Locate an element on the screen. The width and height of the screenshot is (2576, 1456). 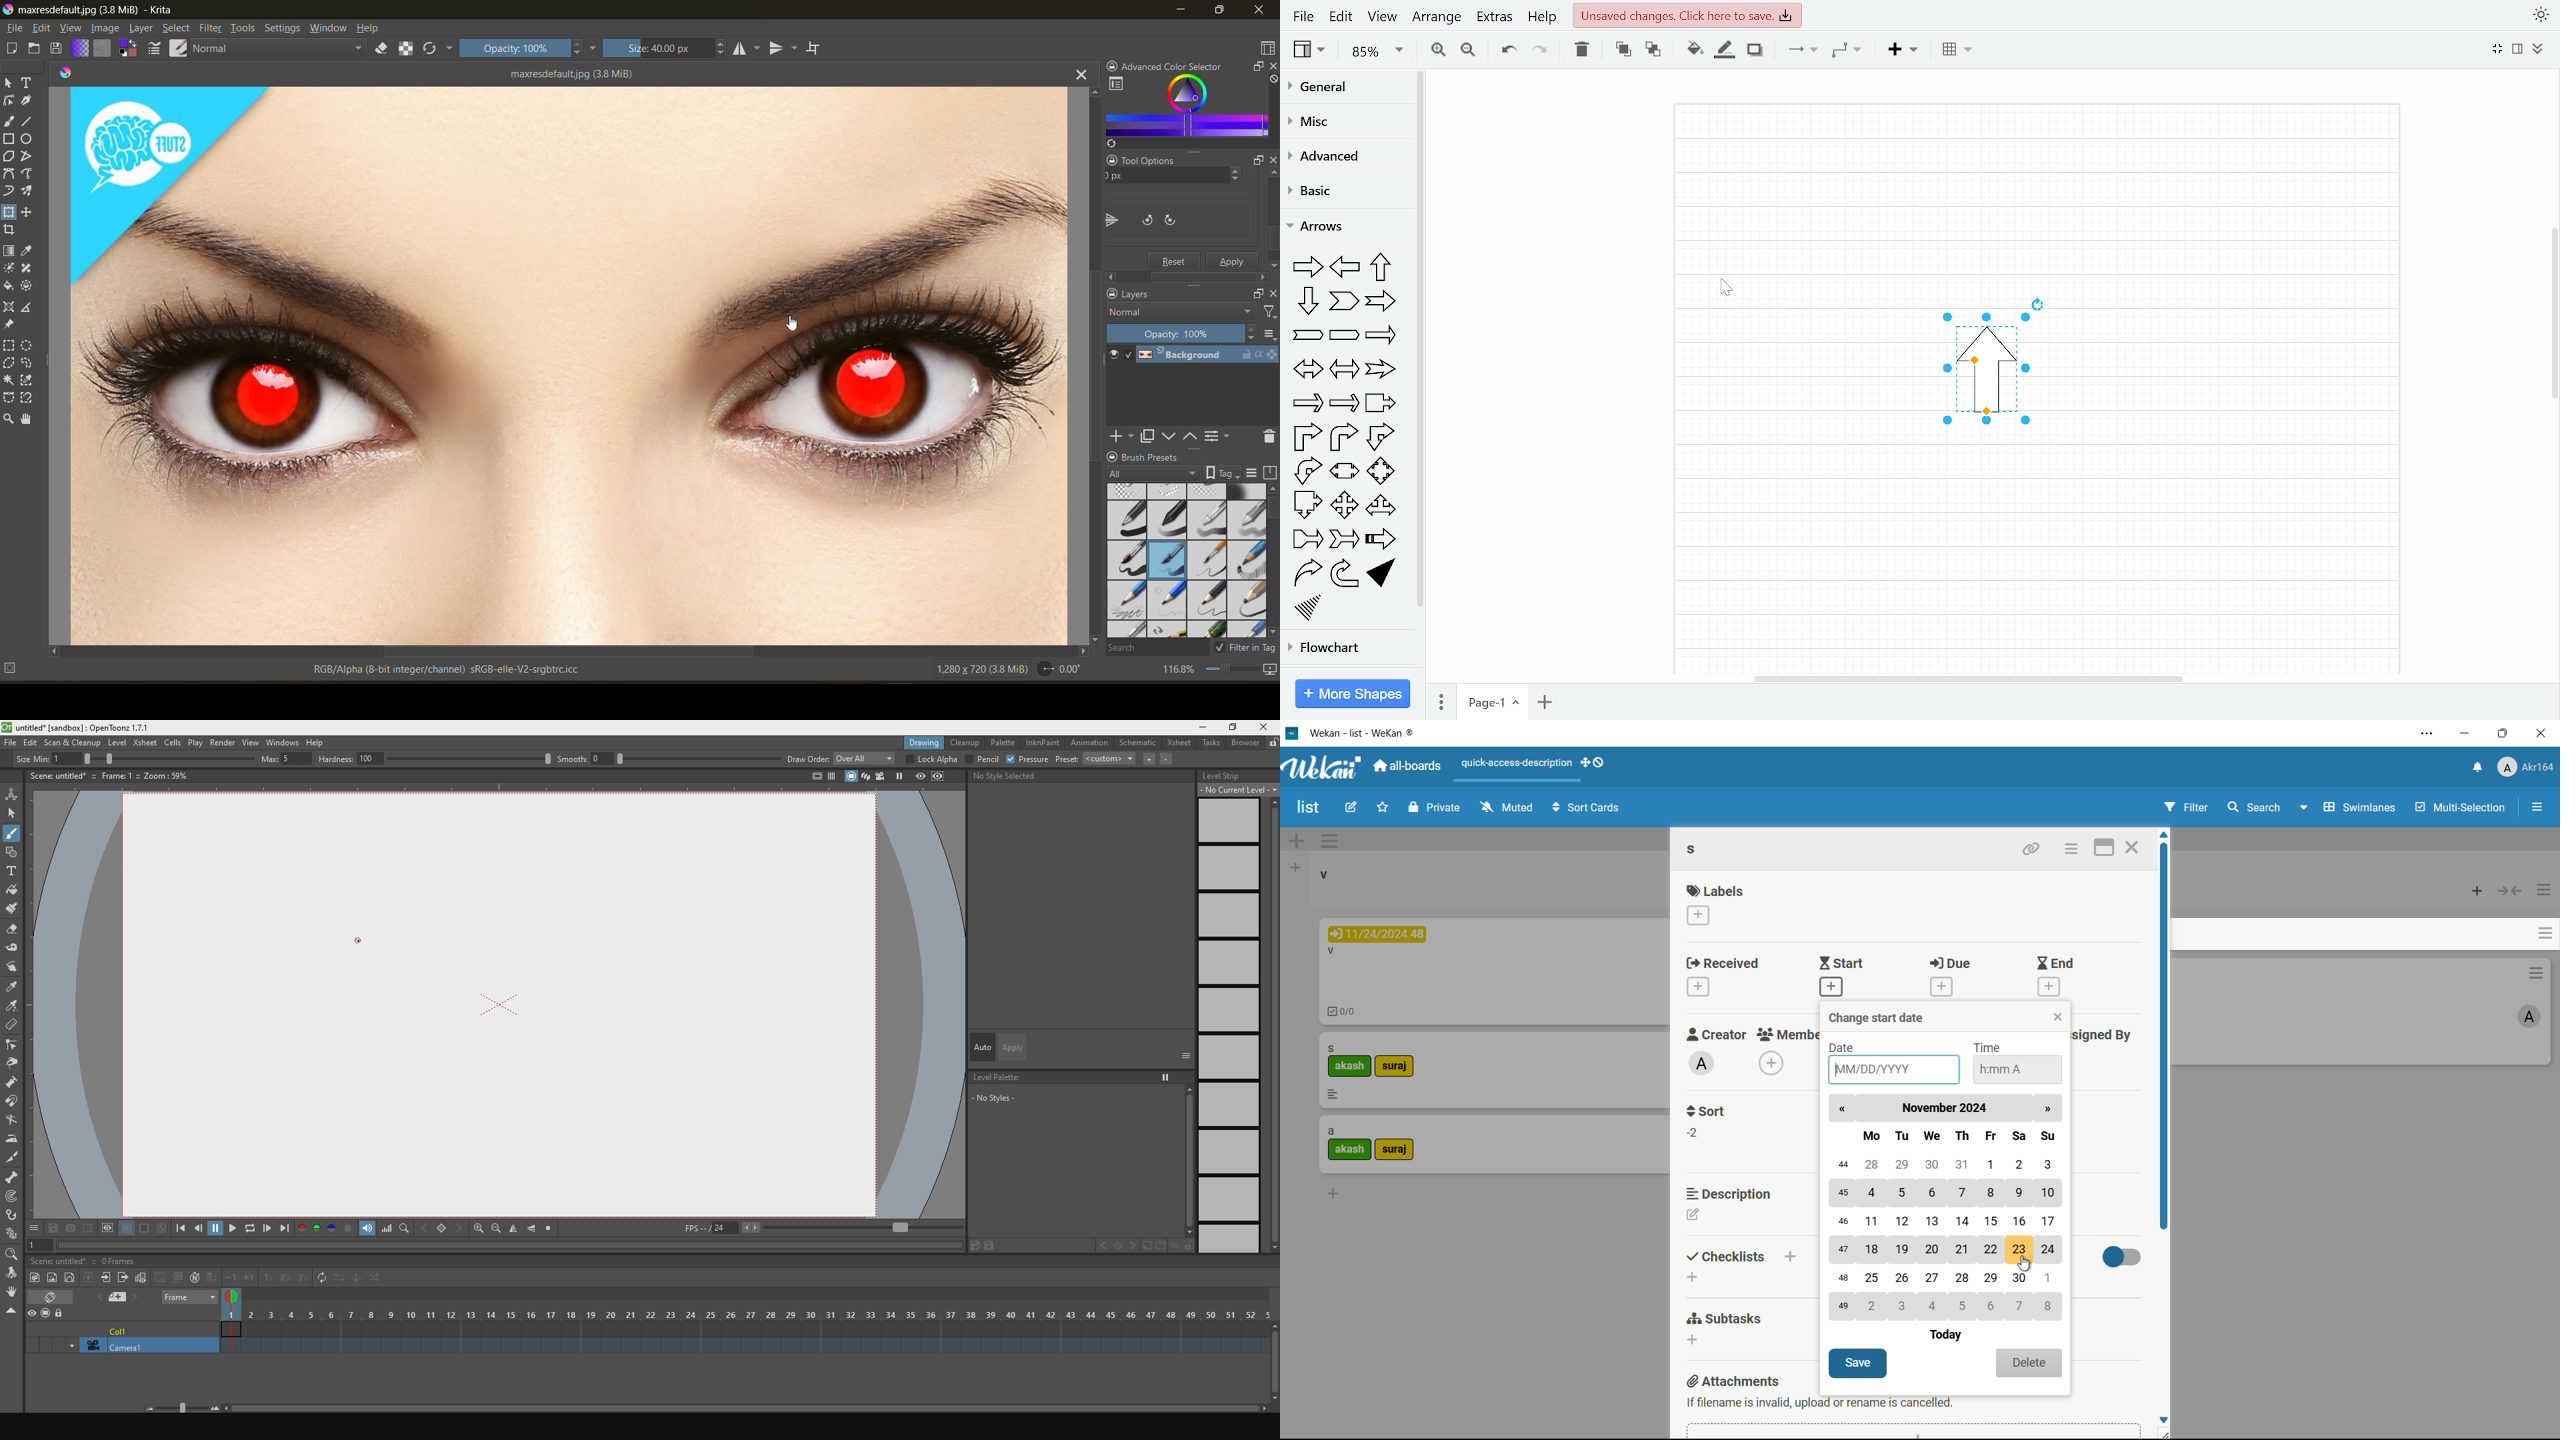
subtasks is located at coordinates (1726, 1318).